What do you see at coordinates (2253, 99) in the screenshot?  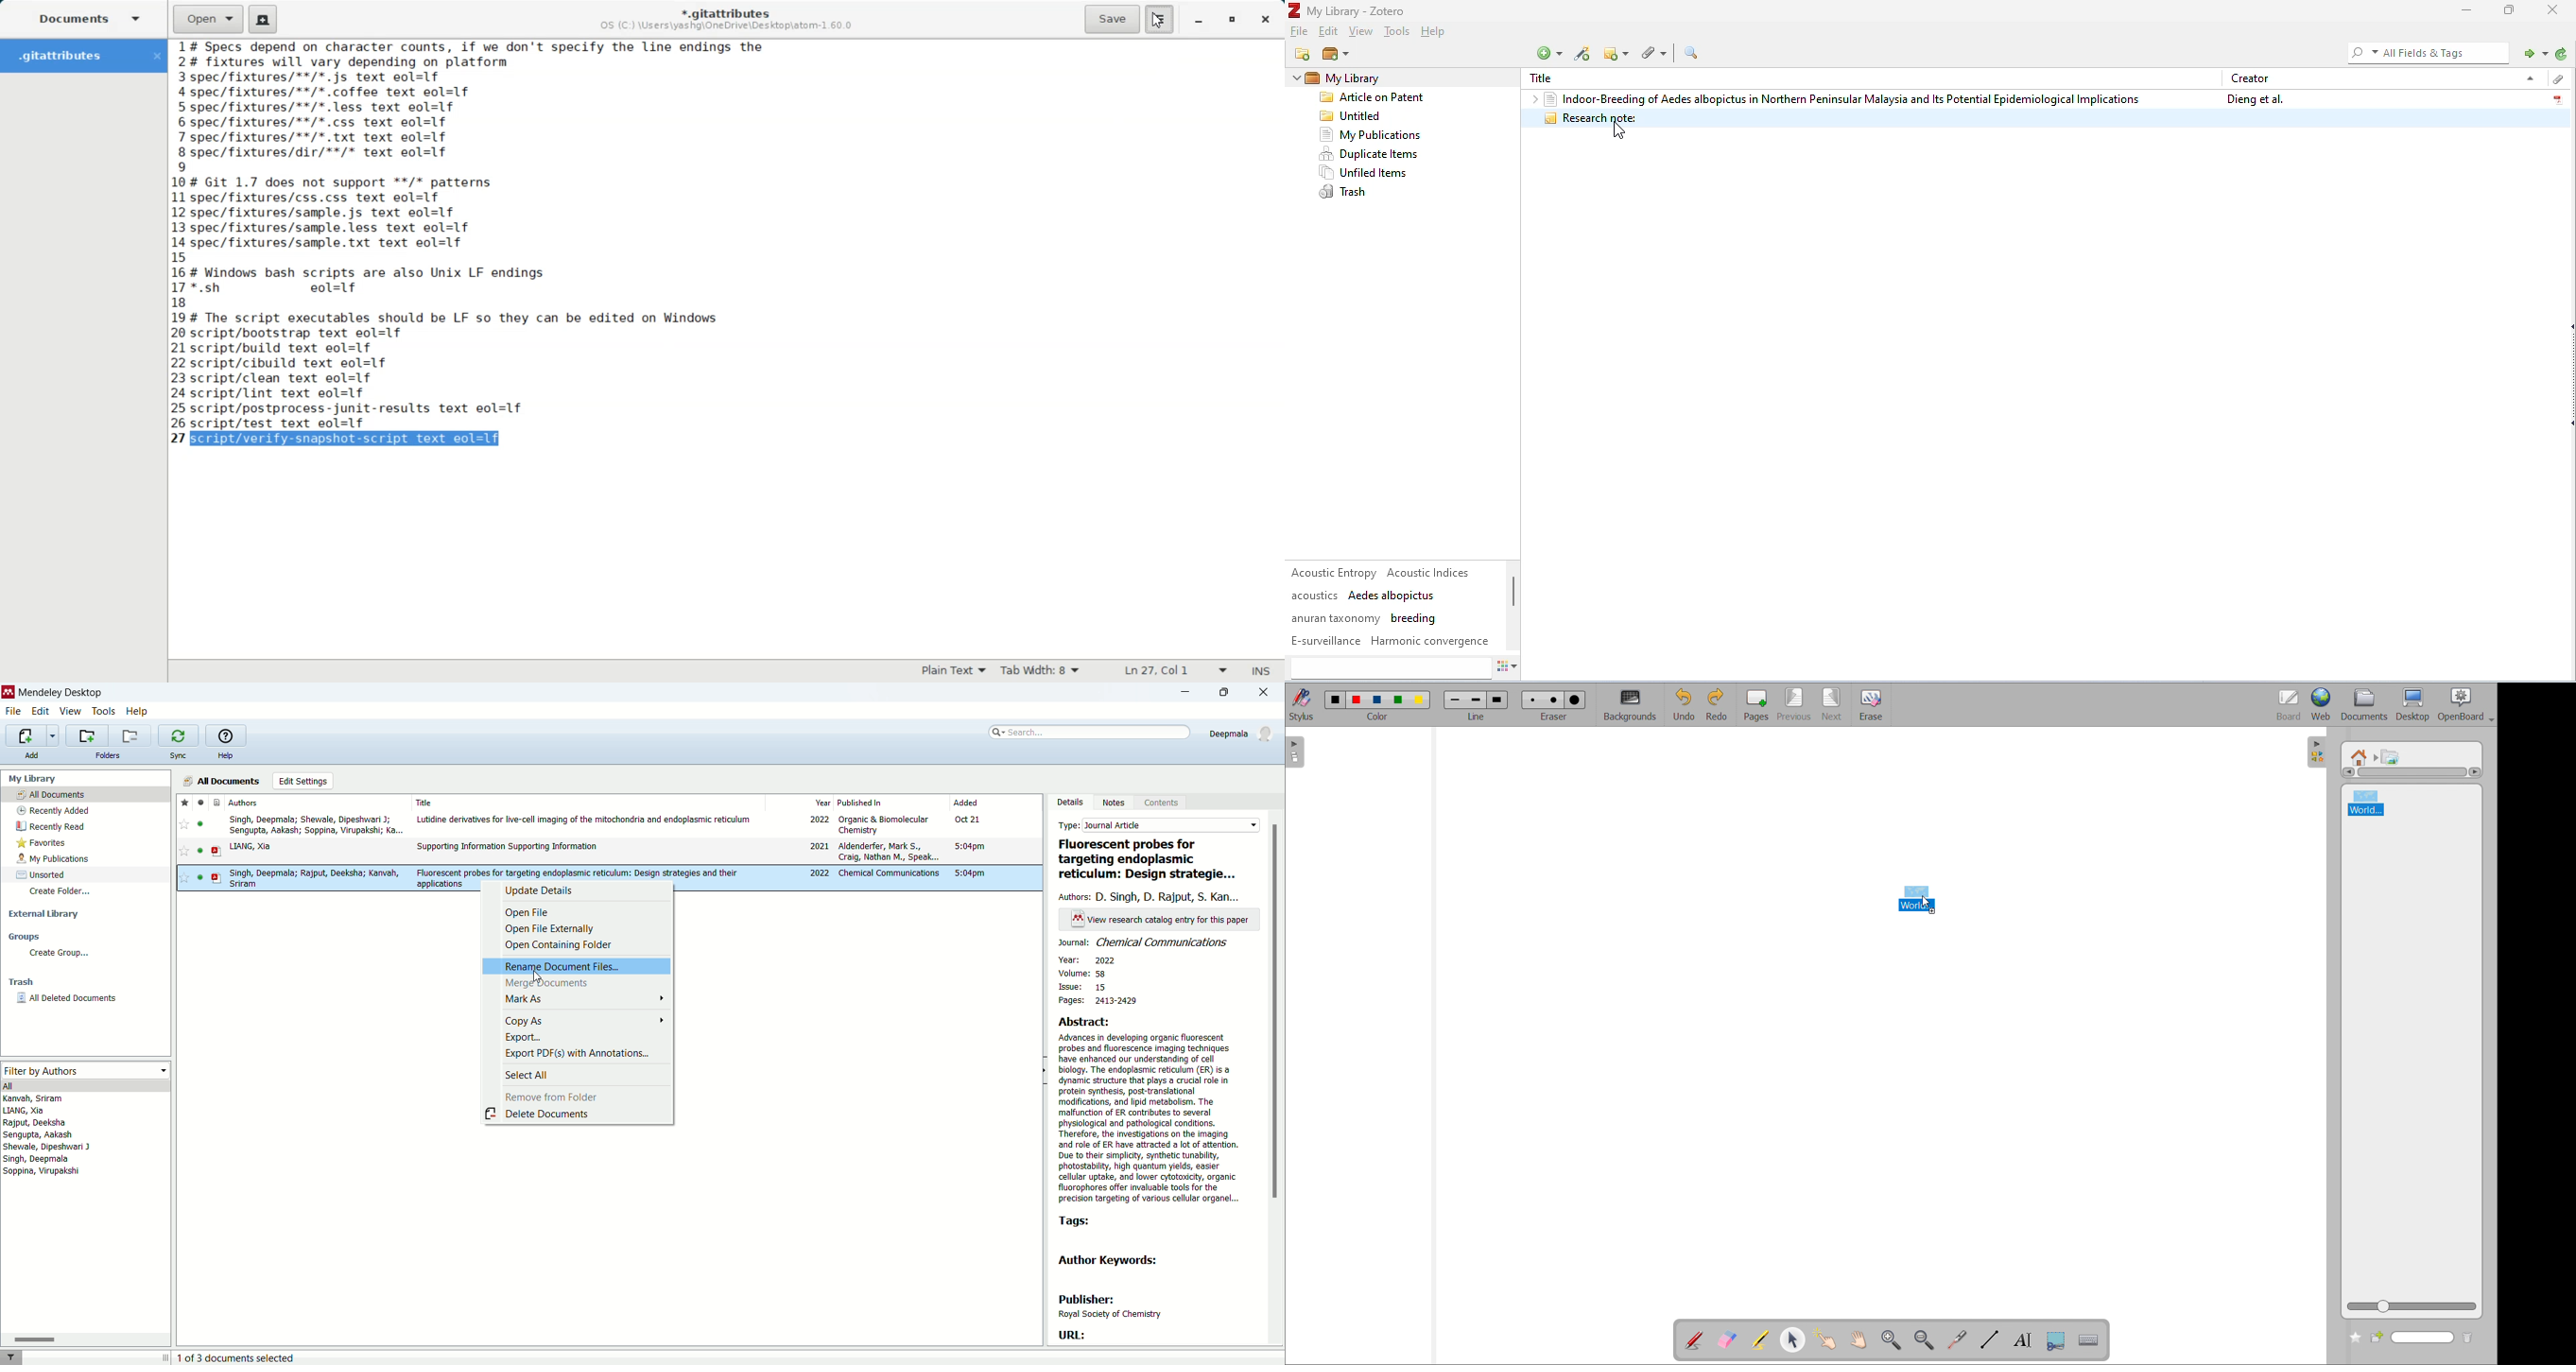 I see `dieng et al.` at bounding box center [2253, 99].